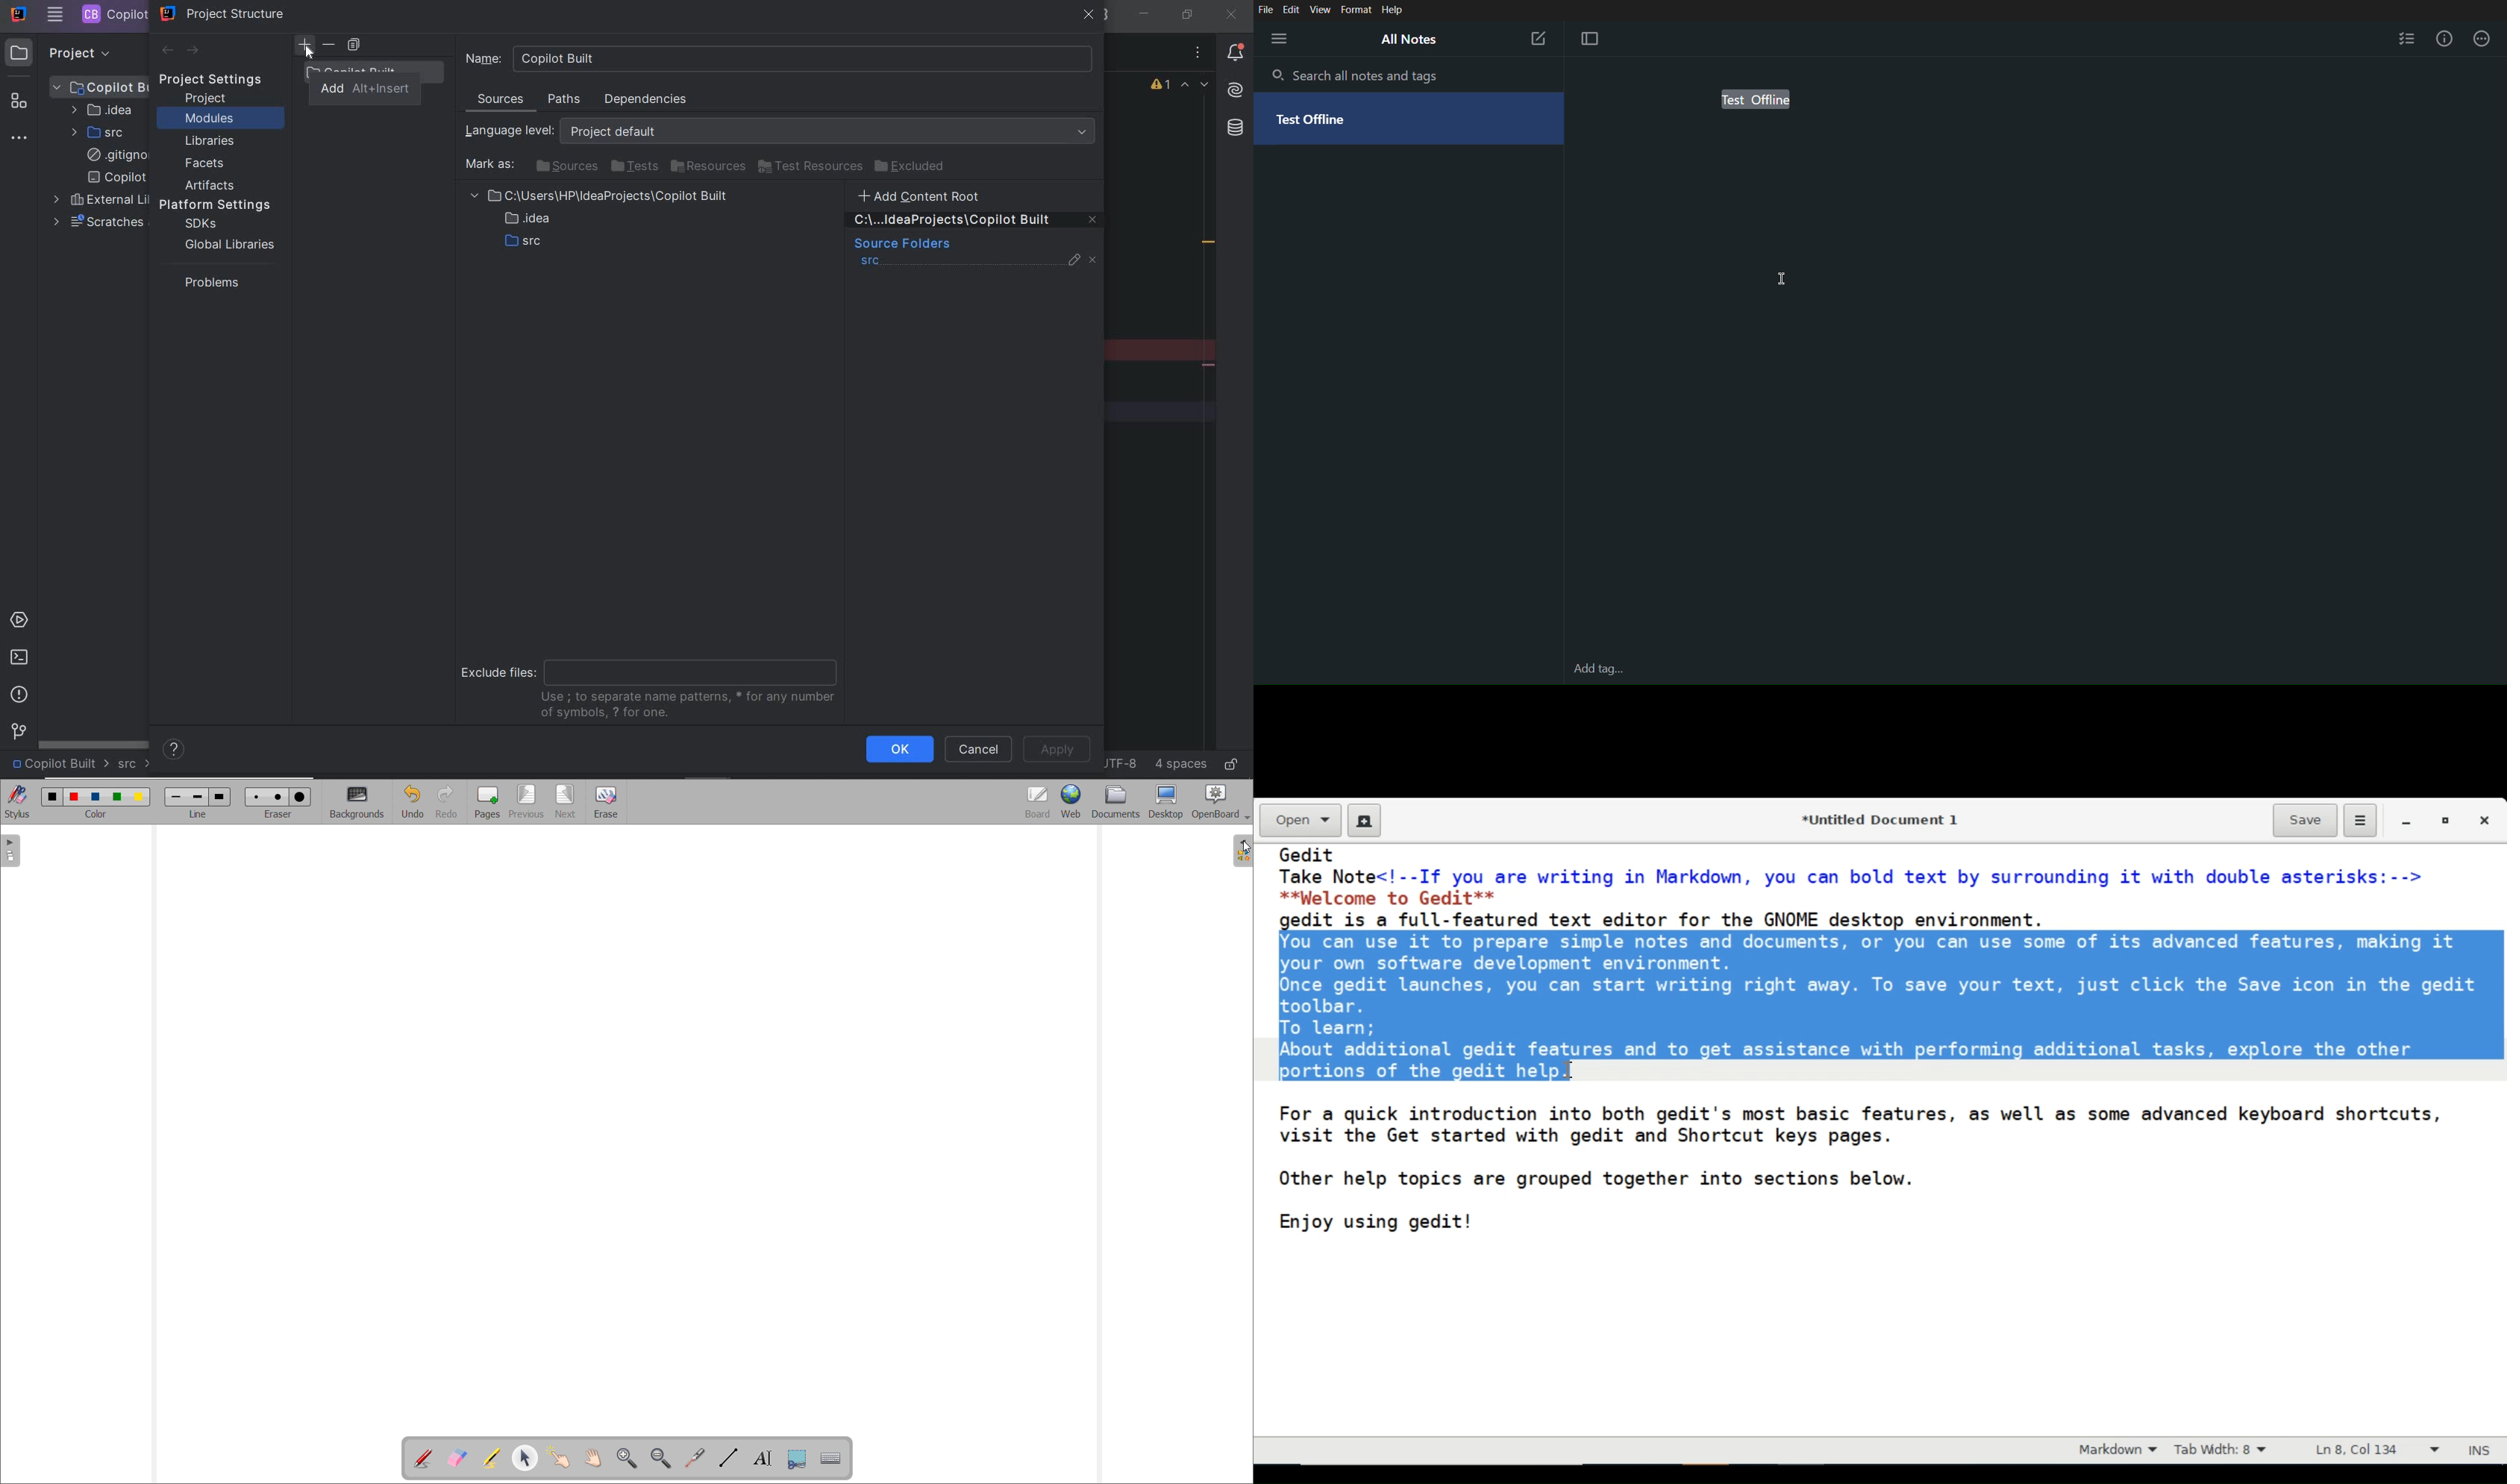  Describe the element at coordinates (1415, 40) in the screenshot. I see `All Notes` at that location.